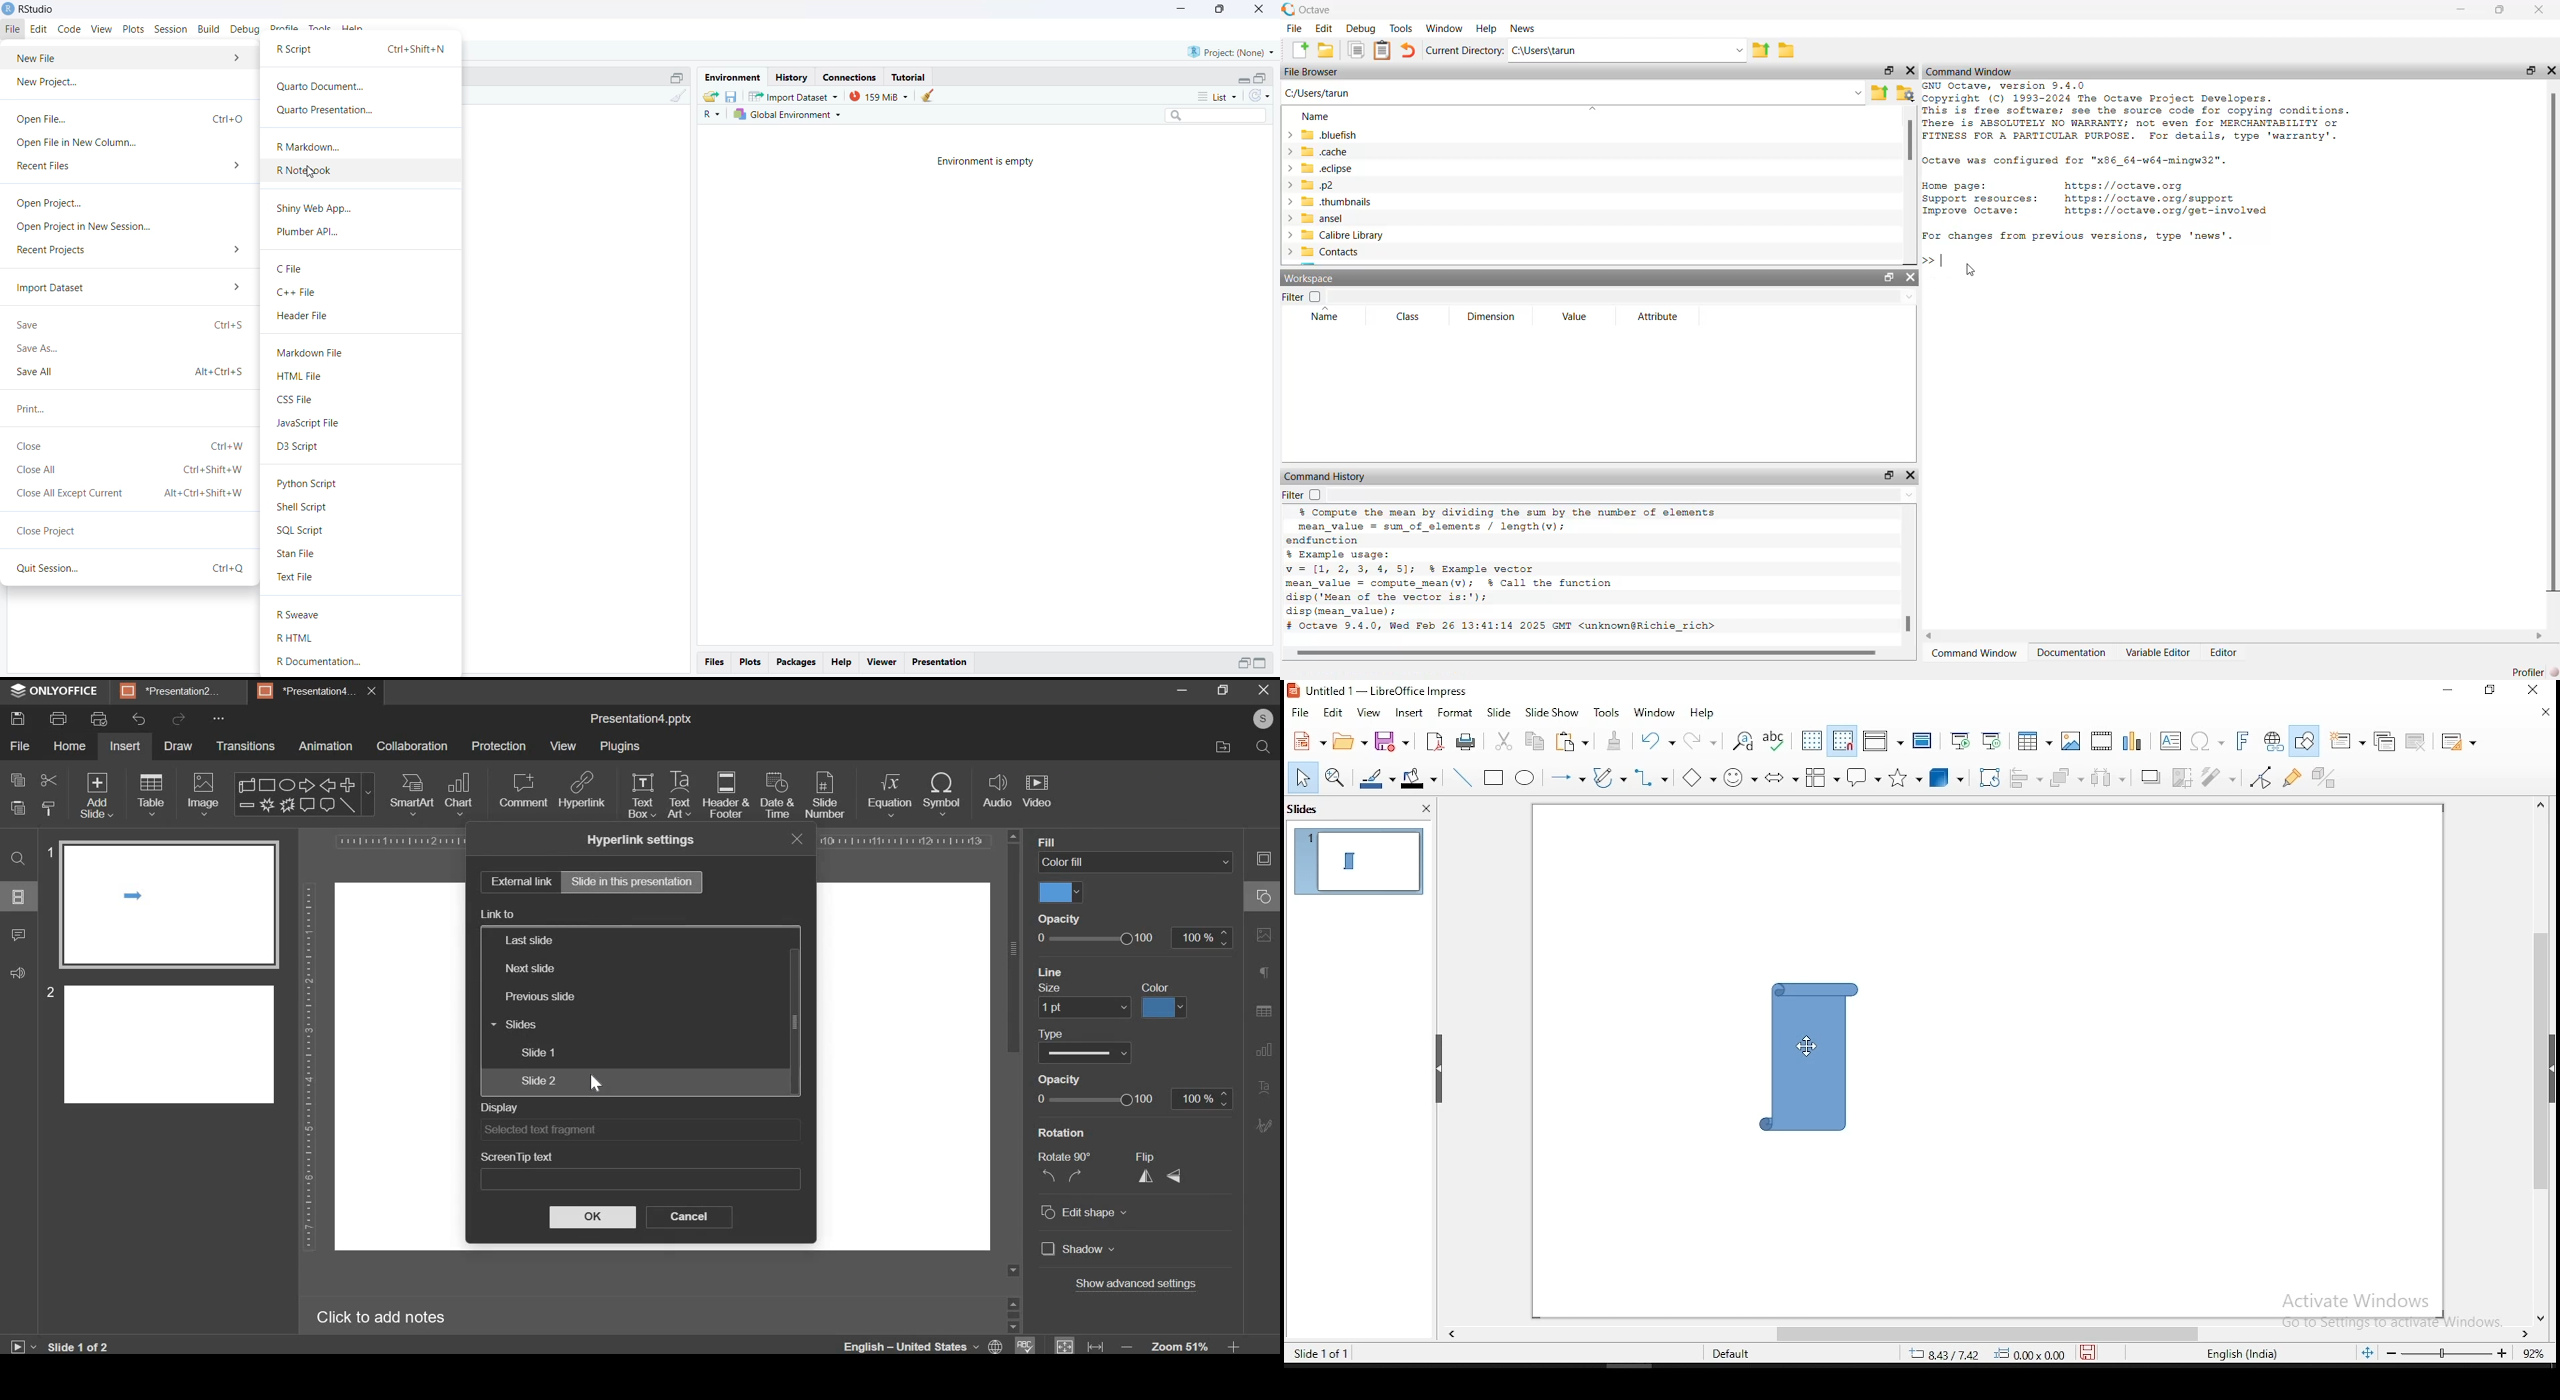 This screenshot has width=2576, height=1400. What do you see at coordinates (414, 746) in the screenshot?
I see `collaboration` at bounding box center [414, 746].